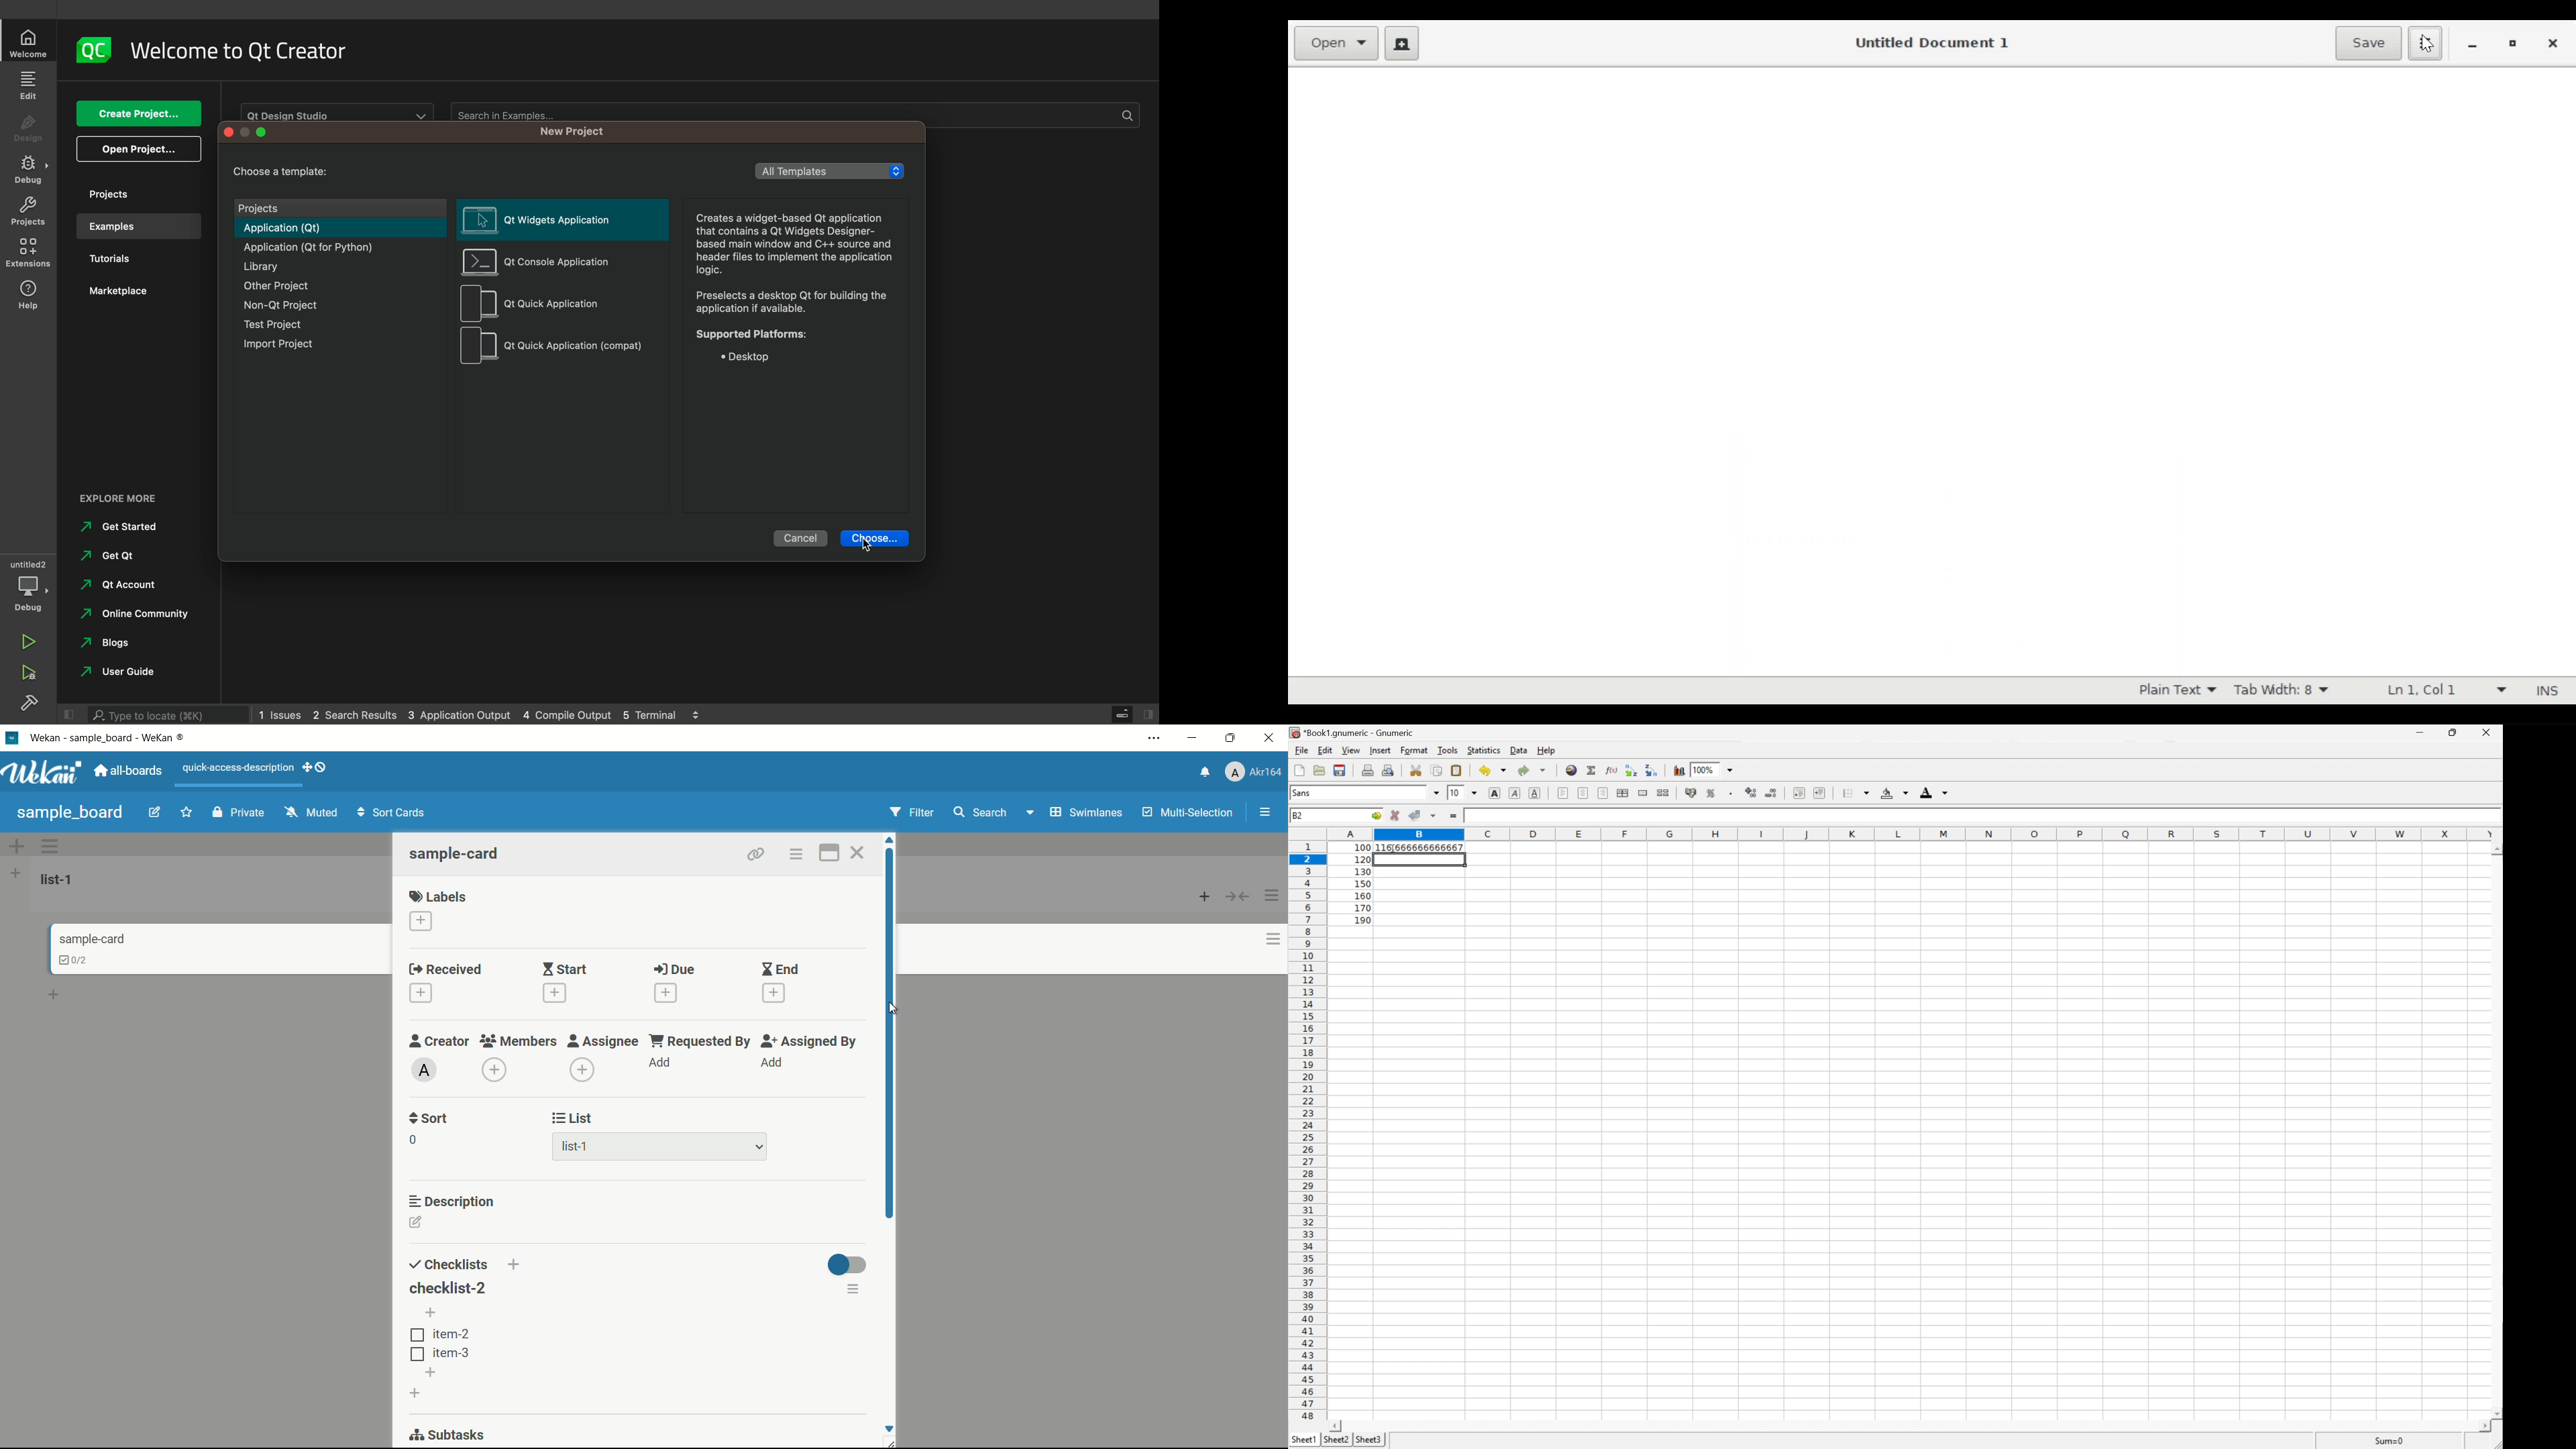 This screenshot has height=1456, width=2576. I want to click on due, so click(677, 971).